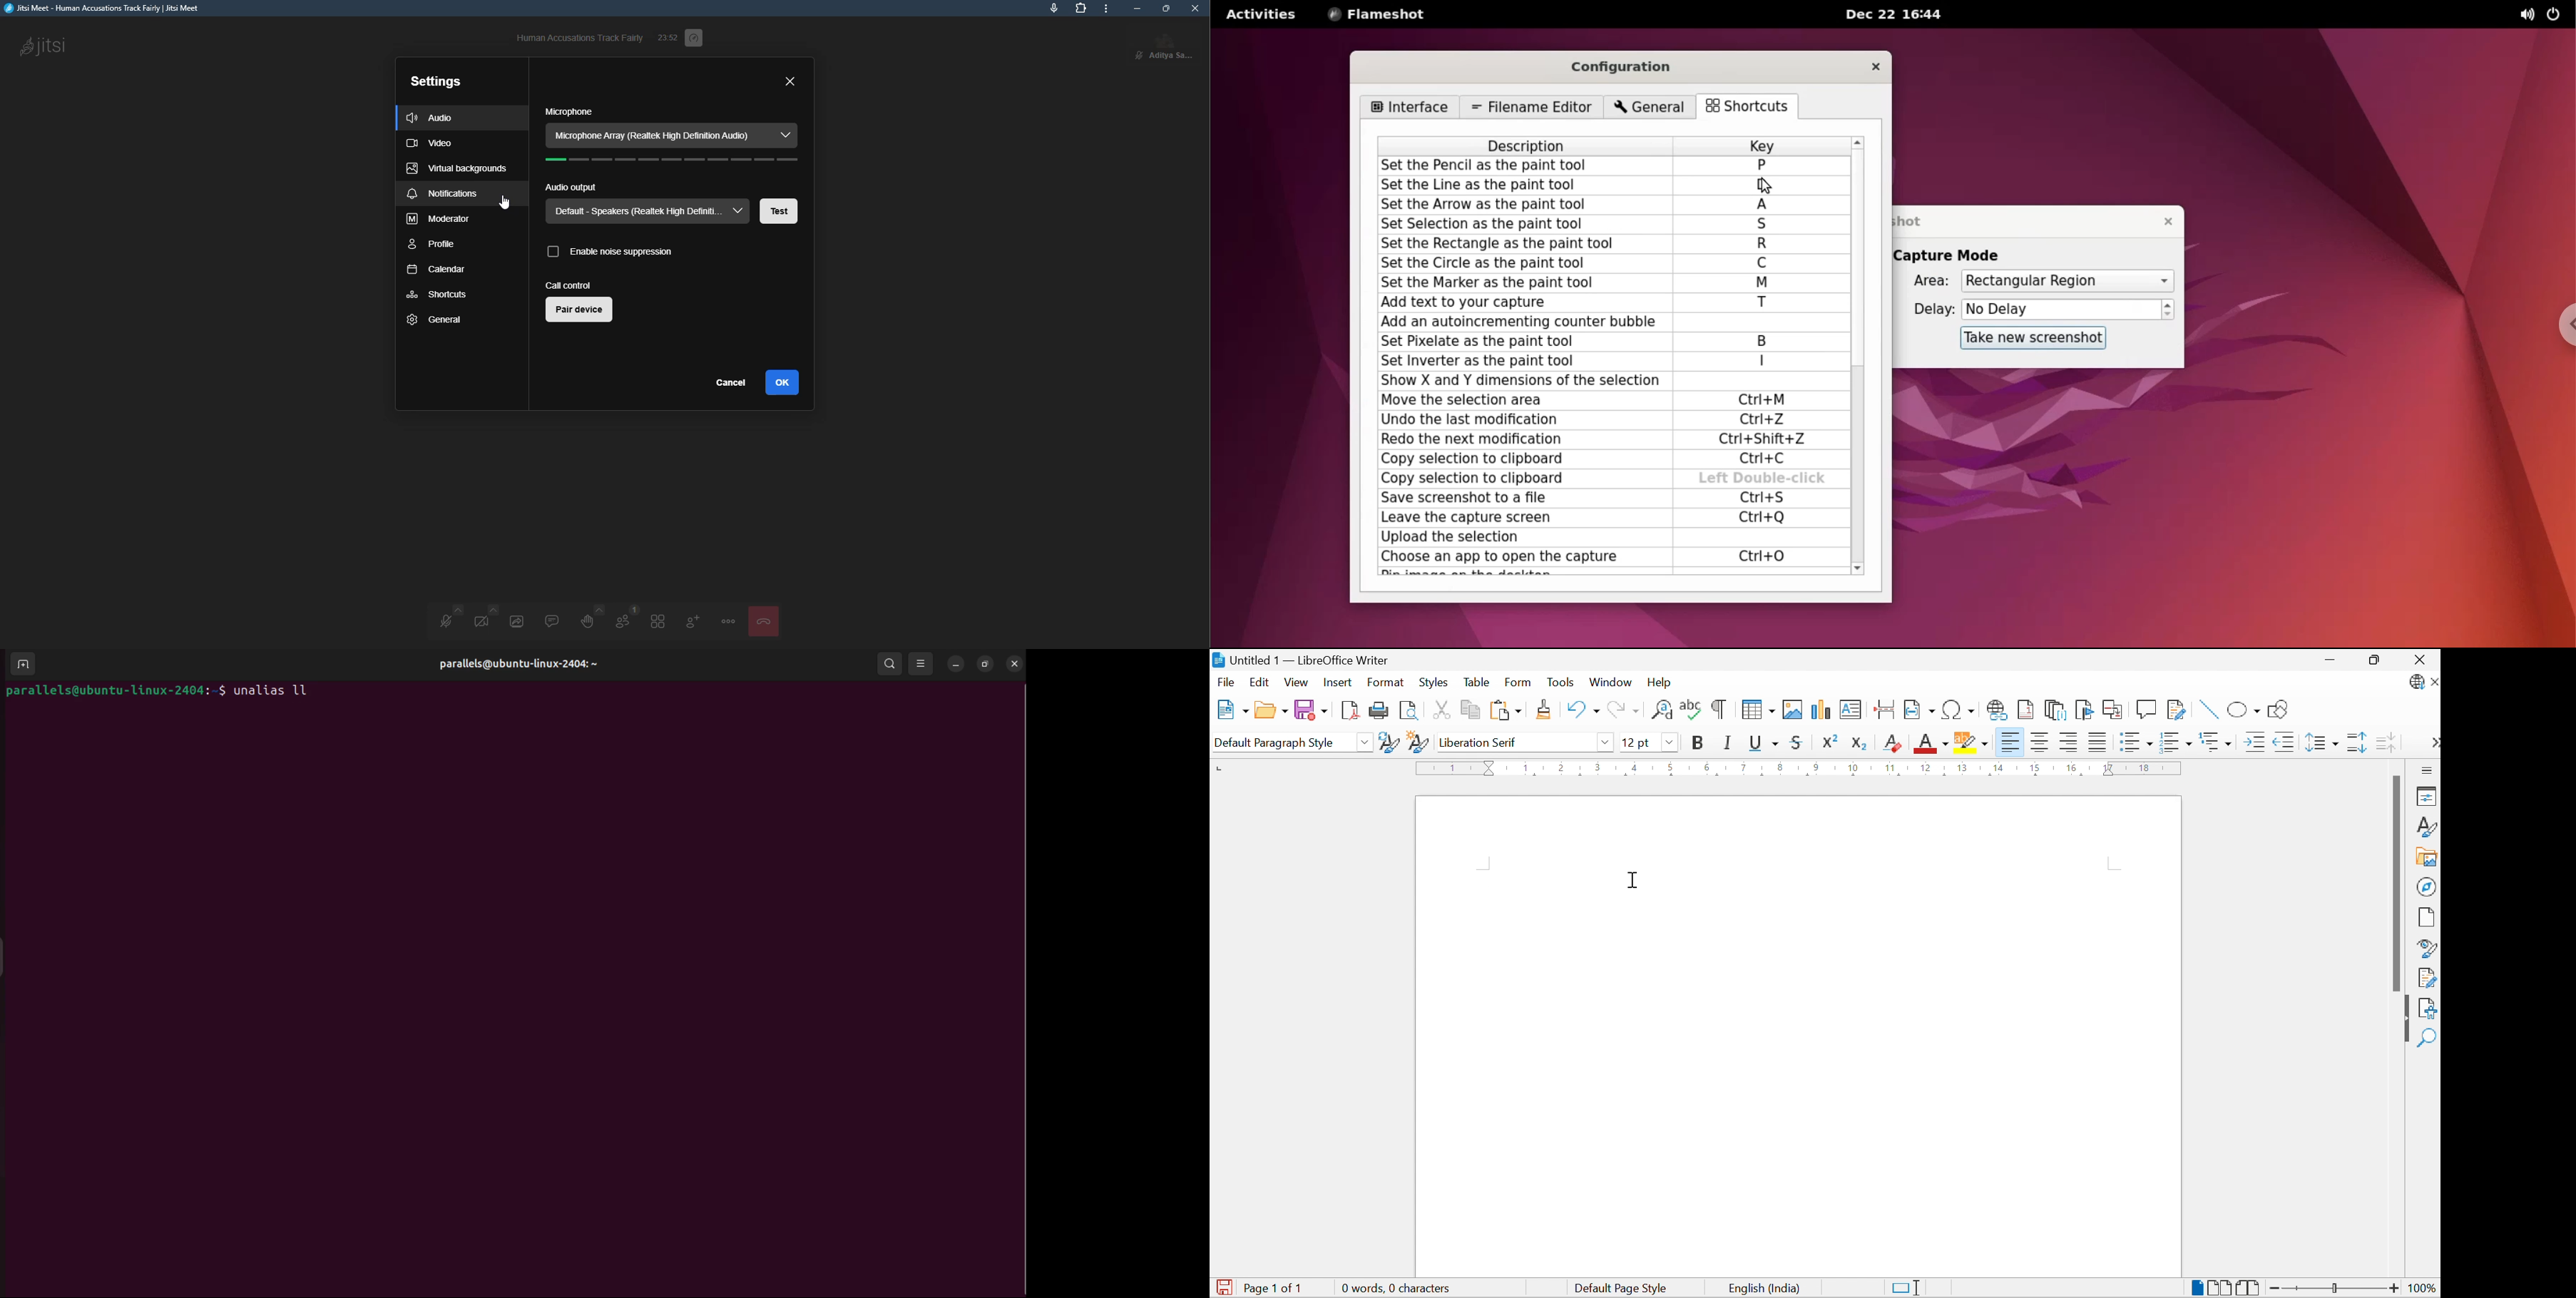 The width and height of the screenshot is (2576, 1316). What do you see at coordinates (1632, 883) in the screenshot?
I see `Cursor` at bounding box center [1632, 883].